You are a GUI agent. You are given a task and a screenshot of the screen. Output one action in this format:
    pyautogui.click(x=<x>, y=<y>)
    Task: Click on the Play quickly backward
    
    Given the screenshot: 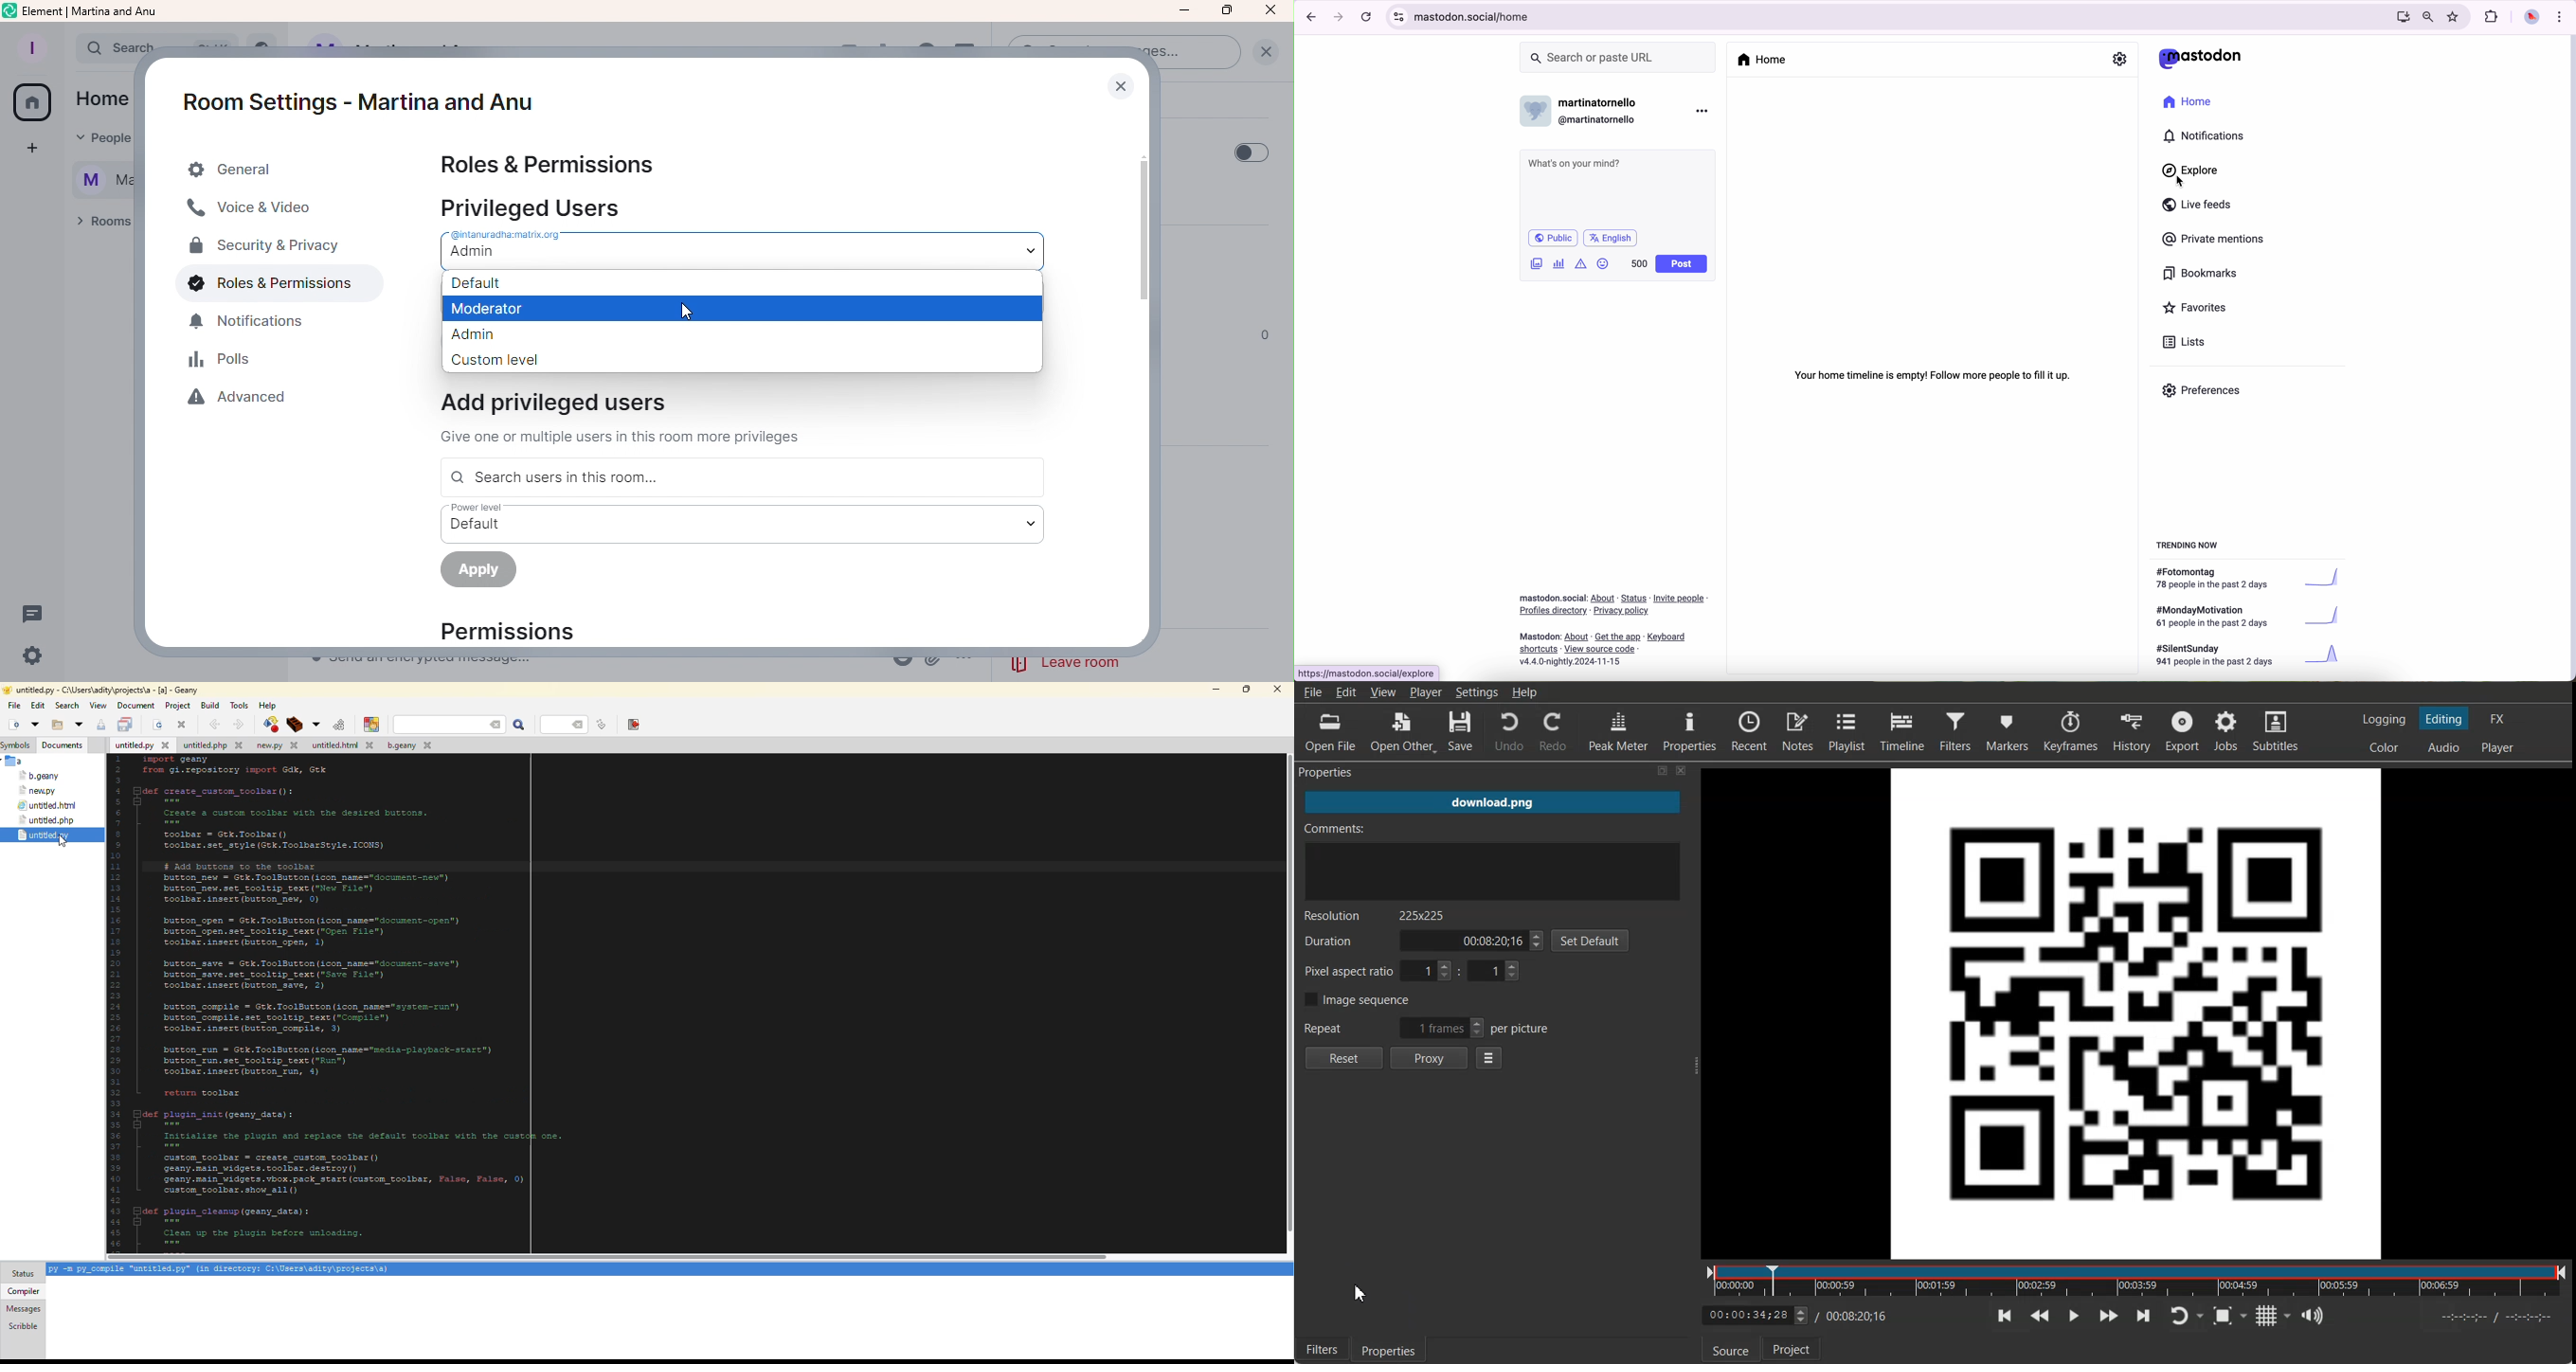 What is the action you would take?
    pyautogui.click(x=2041, y=1315)
    